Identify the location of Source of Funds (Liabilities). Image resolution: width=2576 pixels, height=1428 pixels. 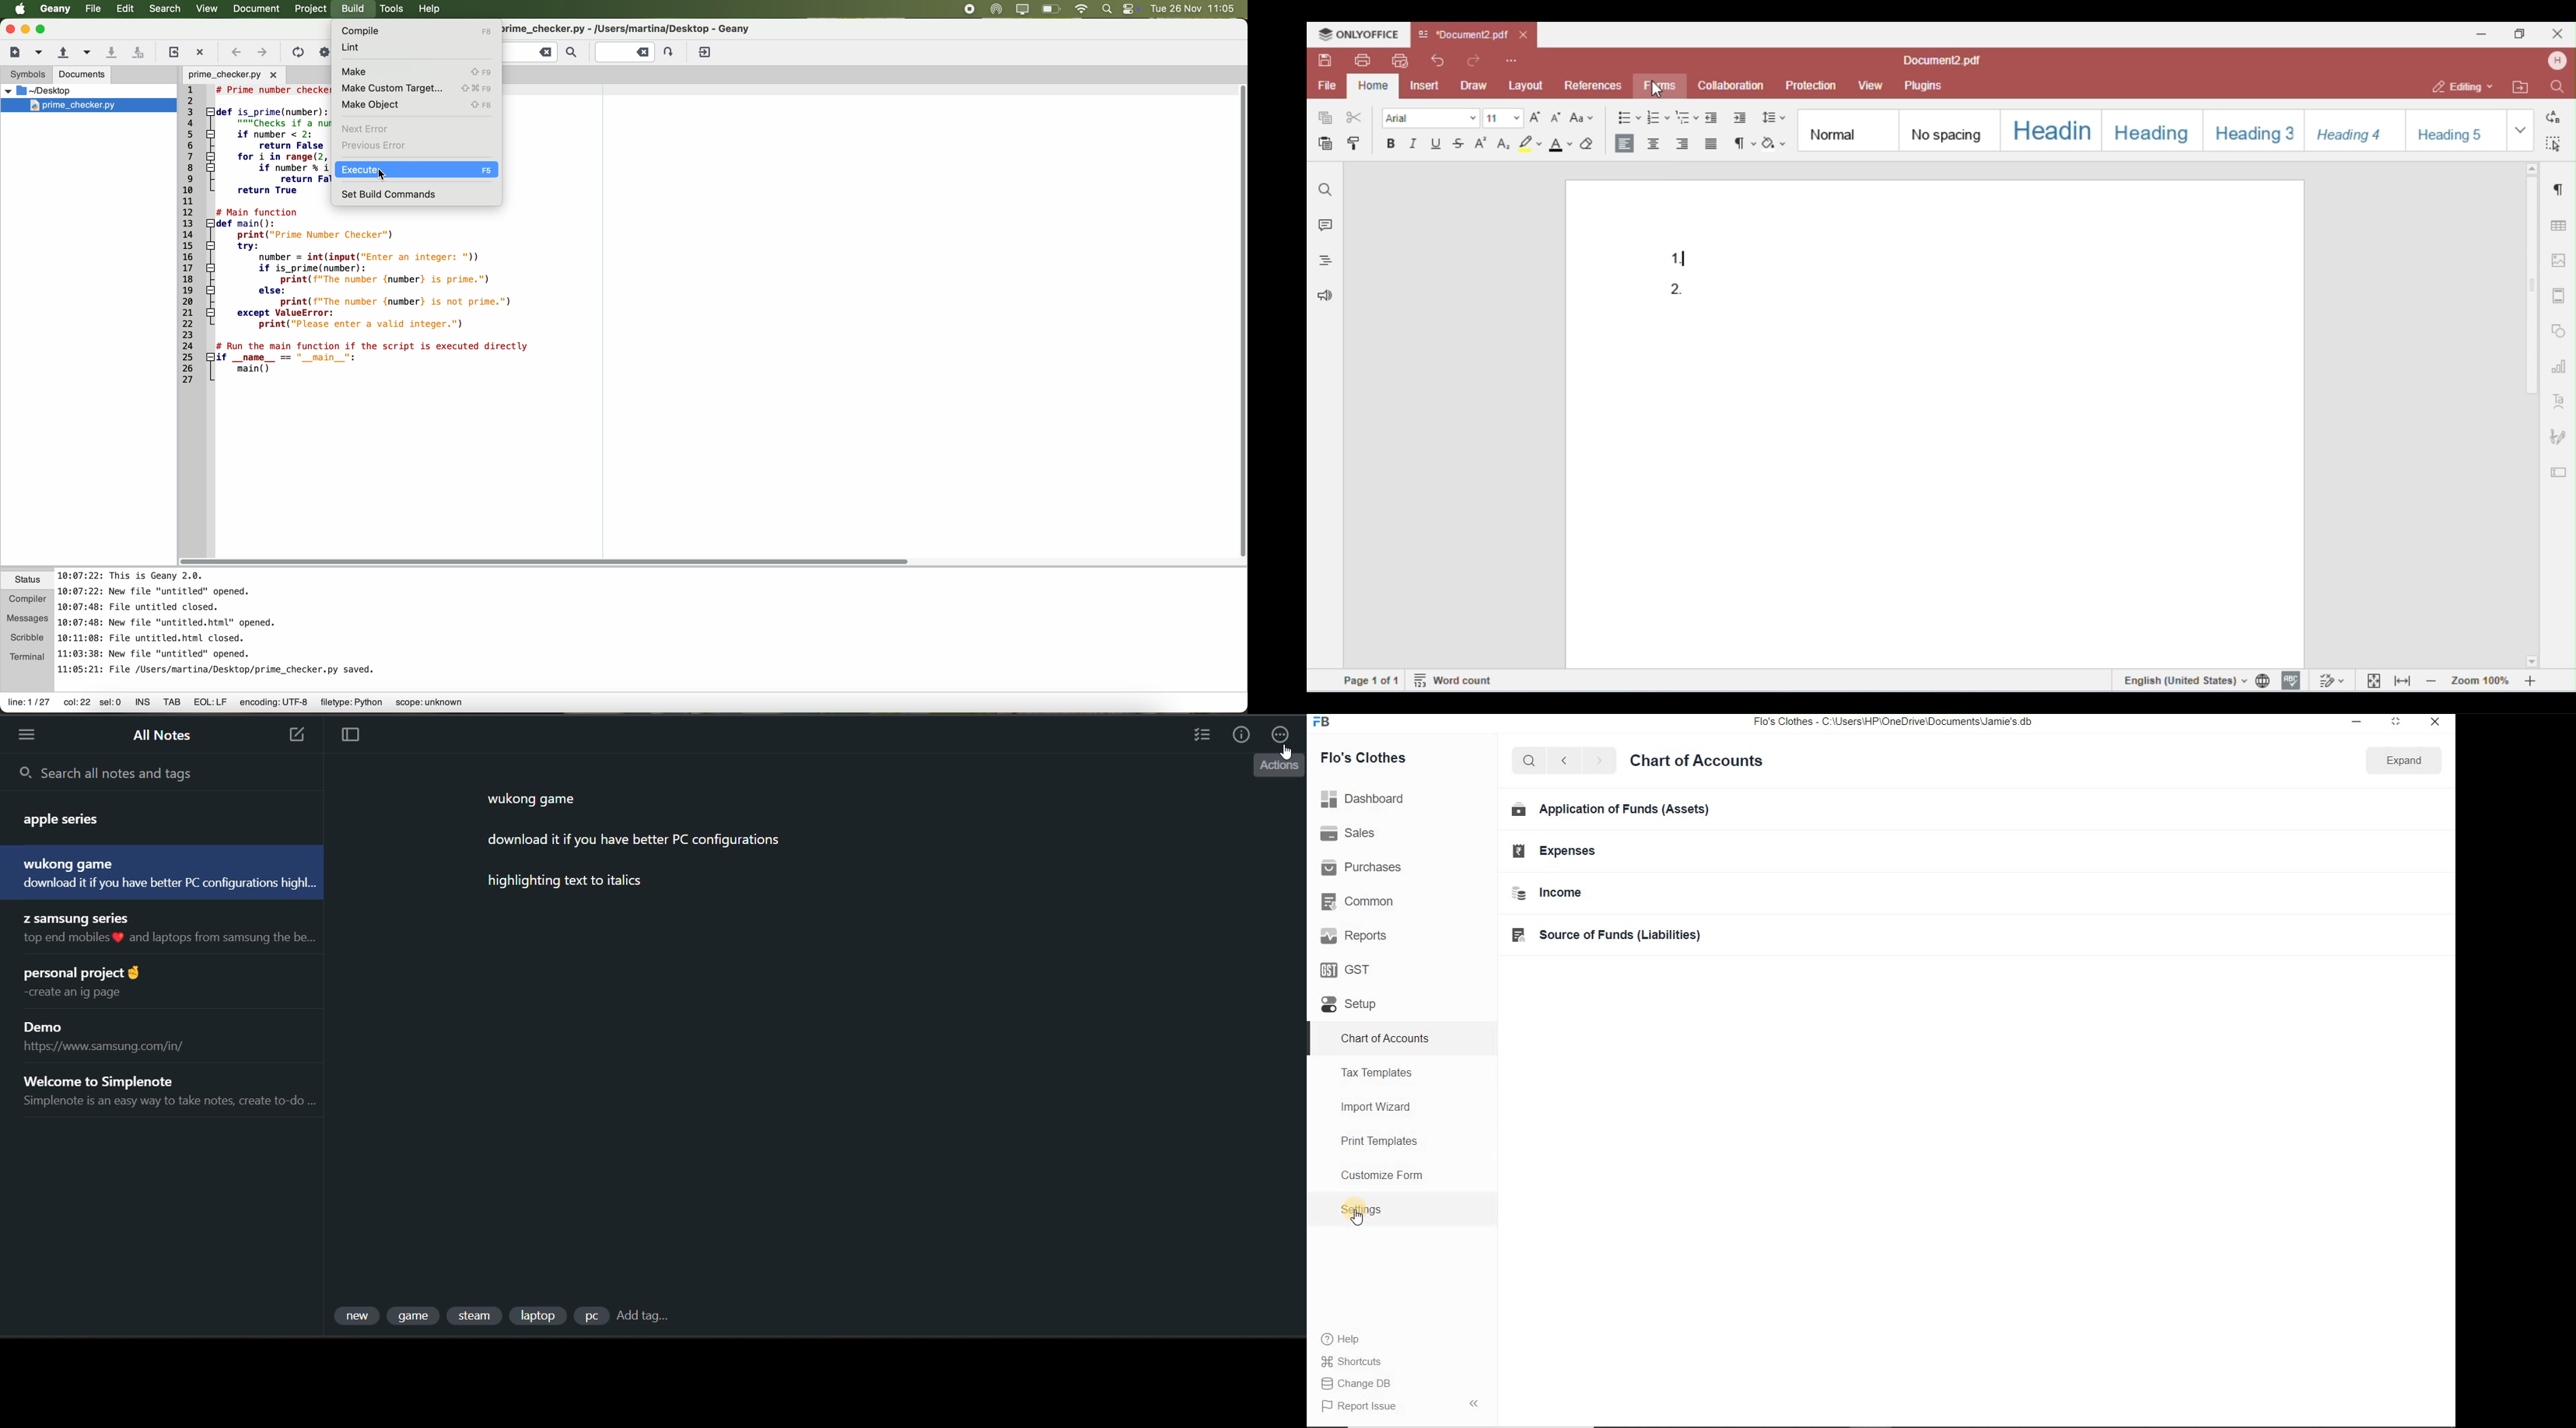
(1607, 936).